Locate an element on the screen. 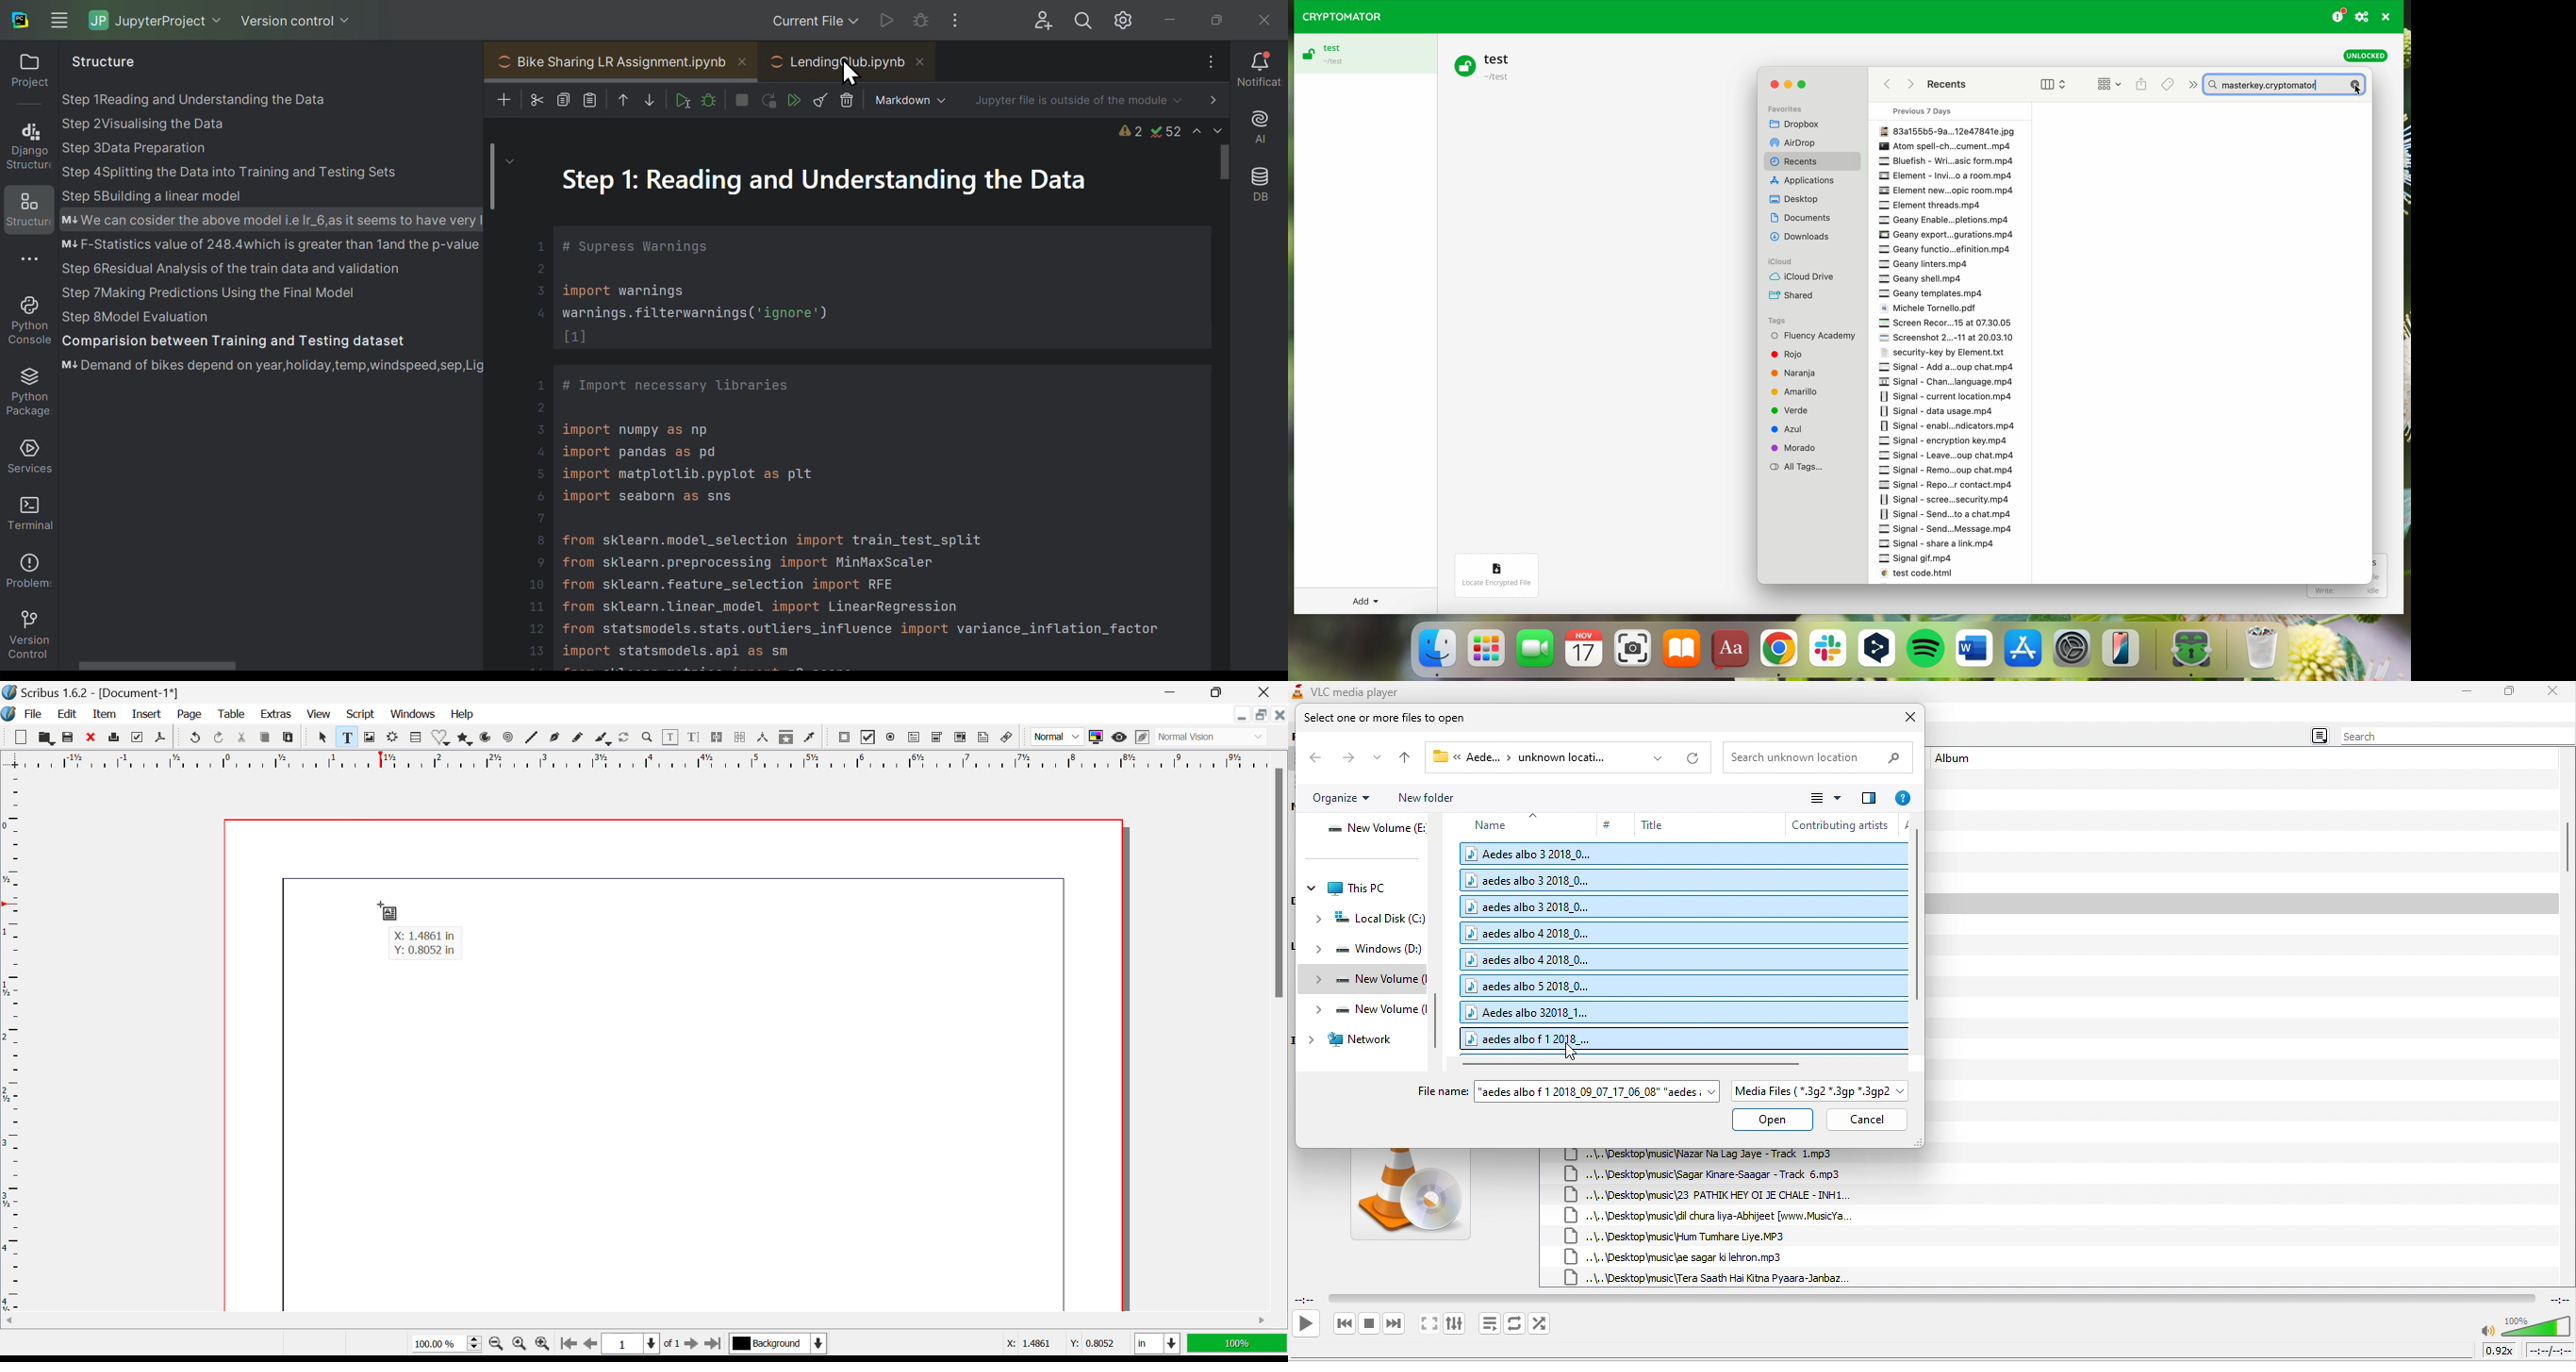 This screenshot has height=1372, width=2576. elapsed time is located at coordinates (1307, 1298).